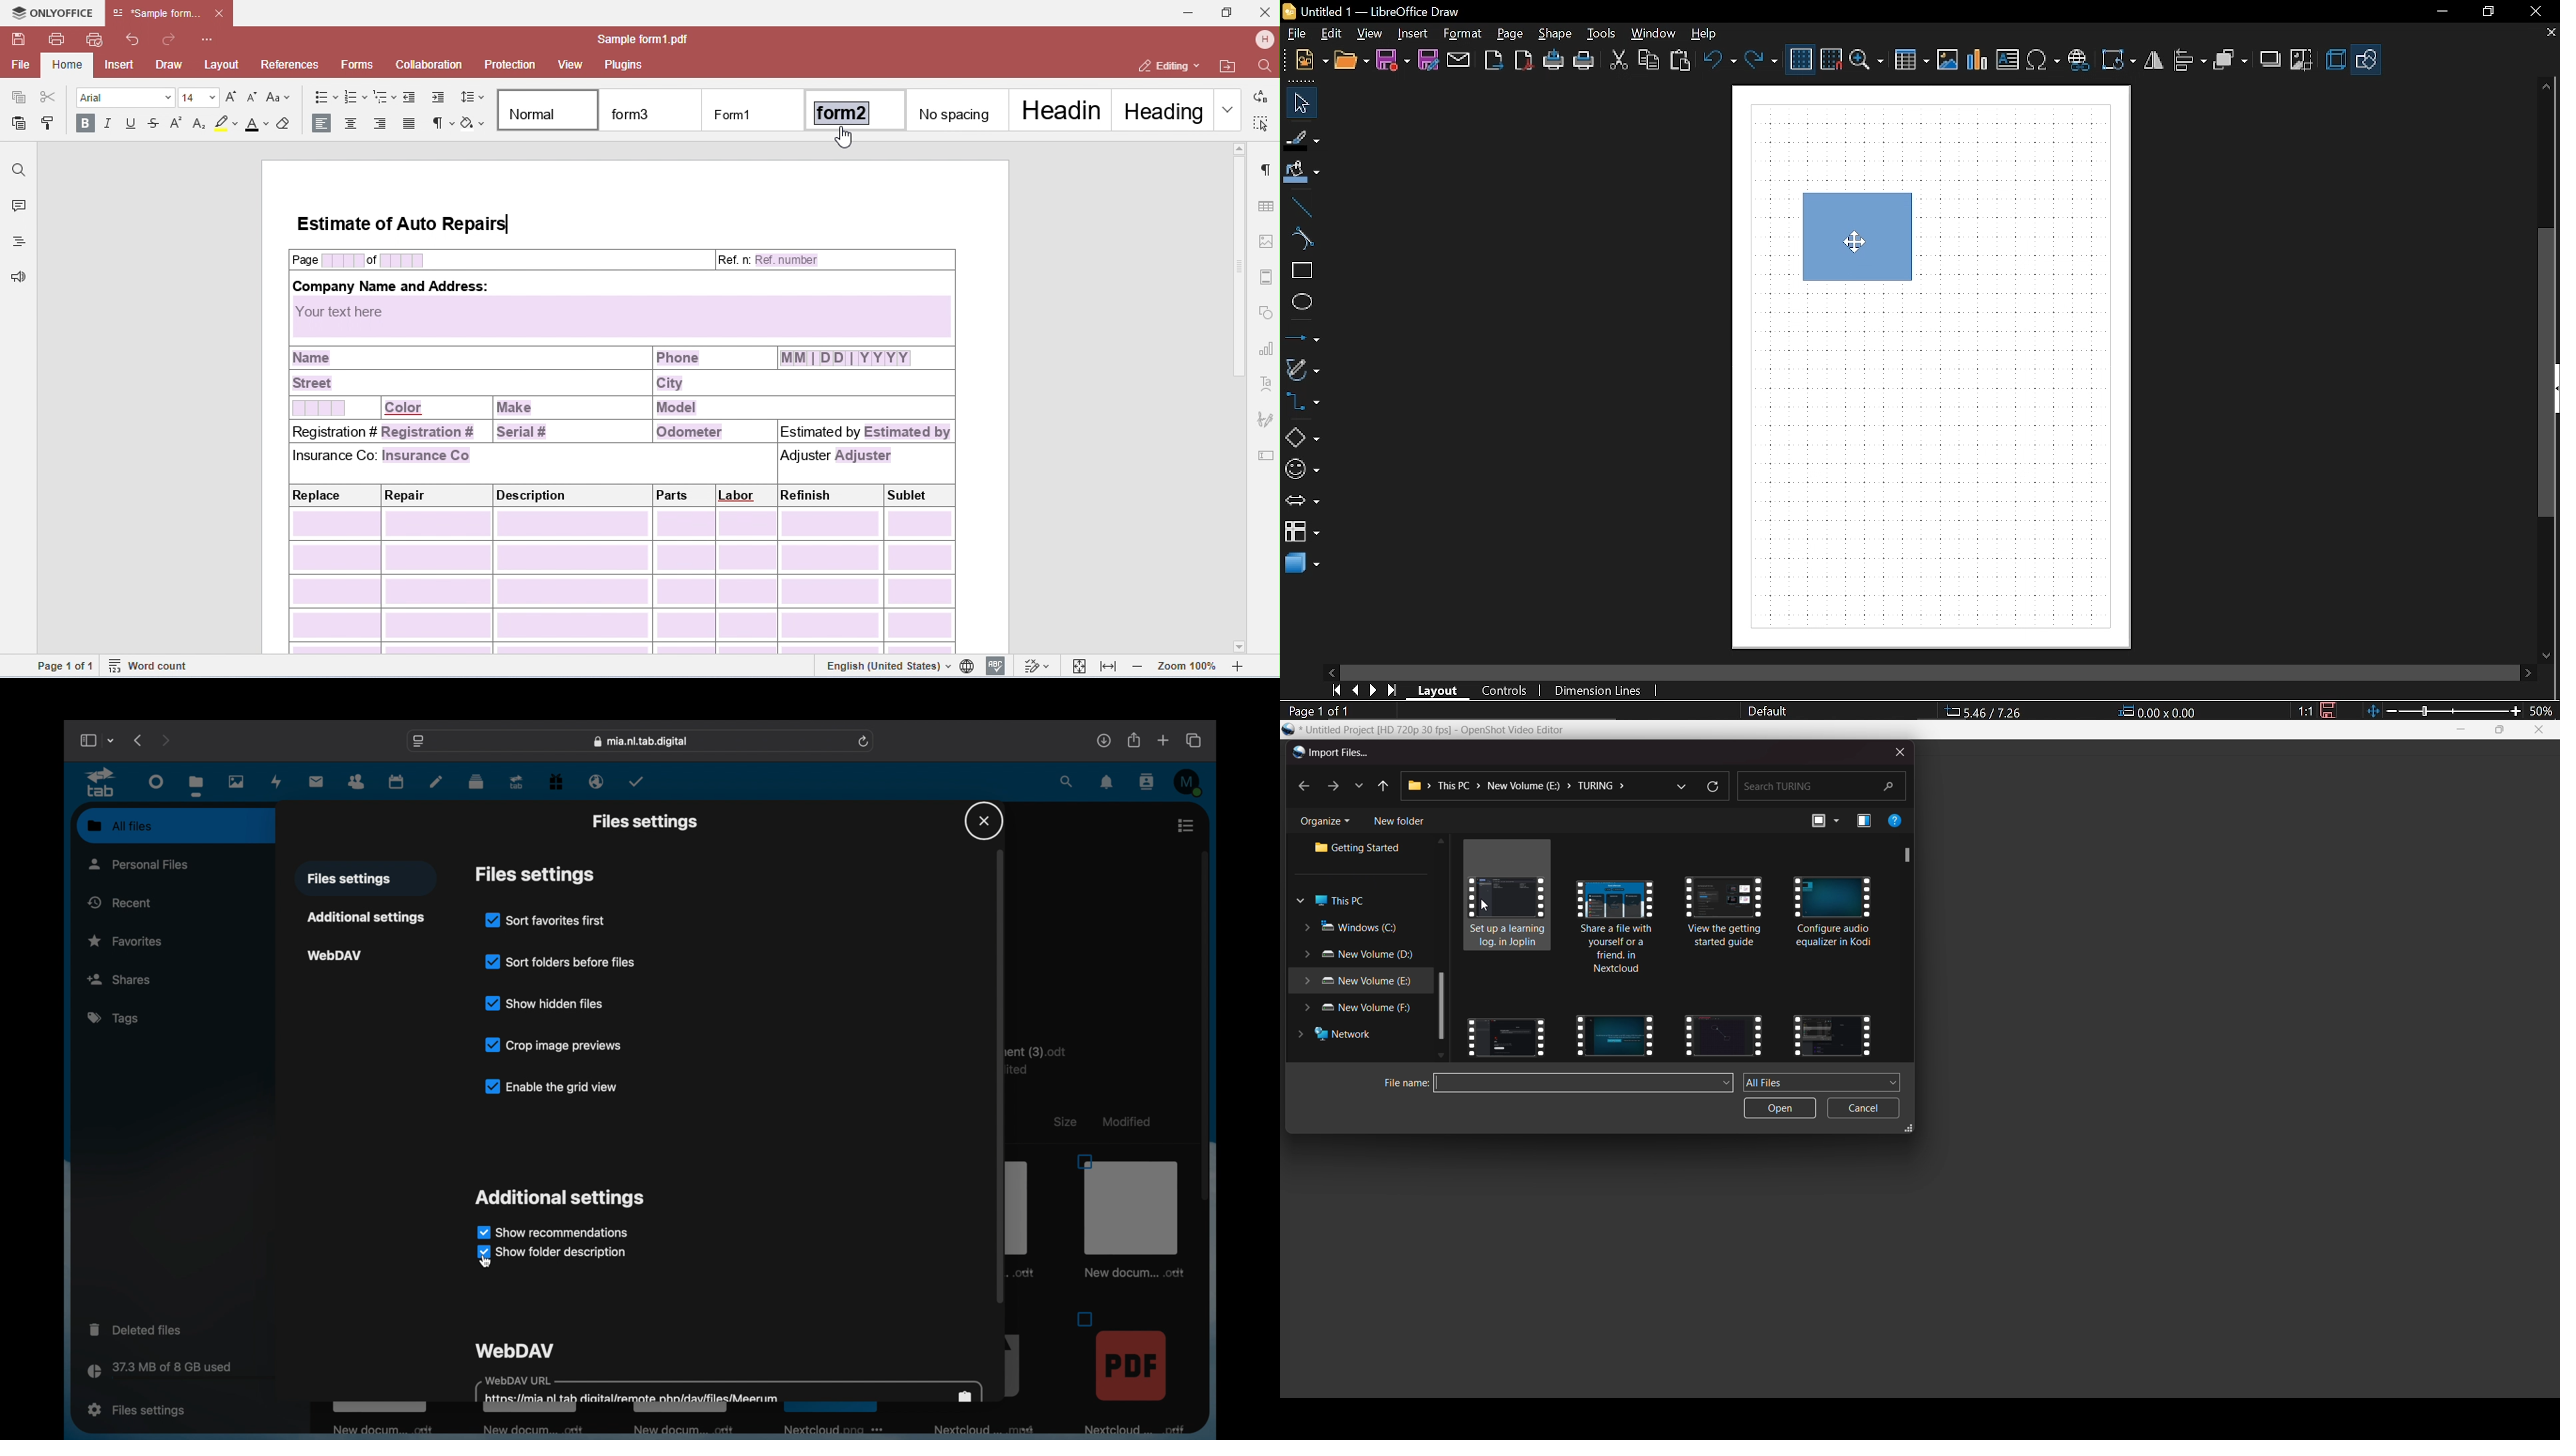 Image resolution: width=2576 pixels, height=1456 pixels. Describe the element at coordinates (1381, 787) in the screenshot. I see `previous` at that location.